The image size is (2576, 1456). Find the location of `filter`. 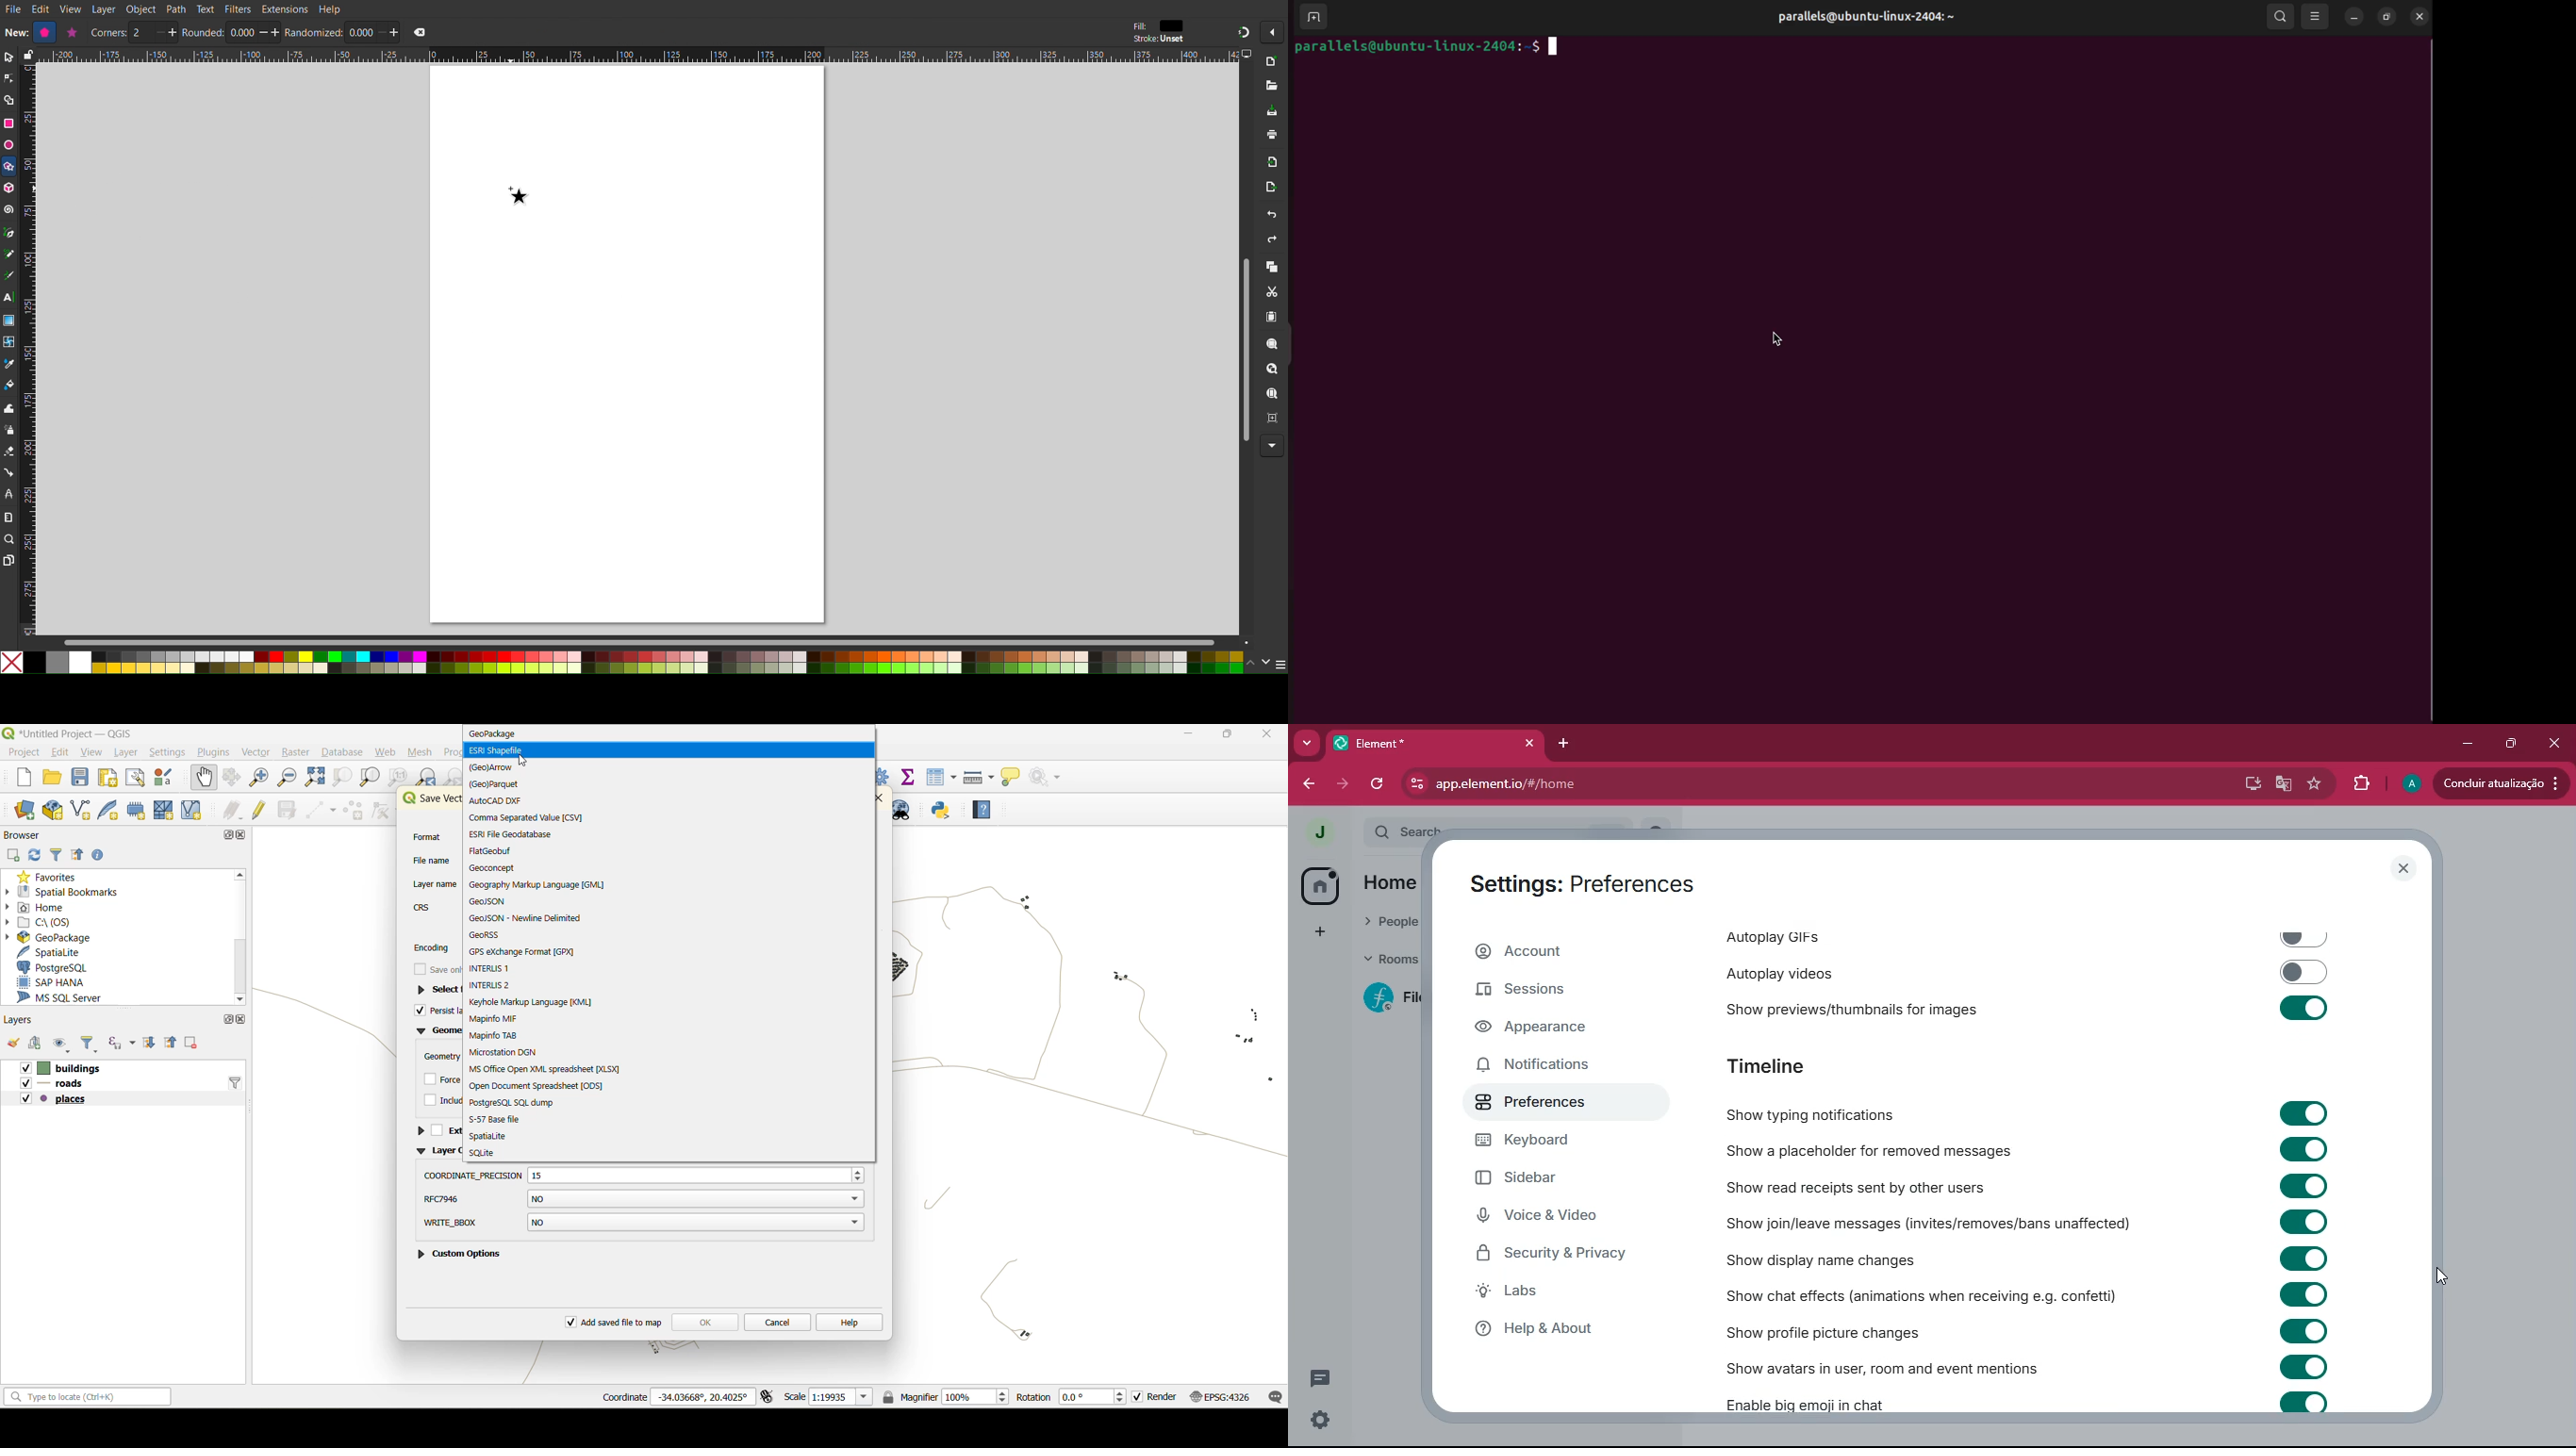

filter is located at coordinates (91, 1043).